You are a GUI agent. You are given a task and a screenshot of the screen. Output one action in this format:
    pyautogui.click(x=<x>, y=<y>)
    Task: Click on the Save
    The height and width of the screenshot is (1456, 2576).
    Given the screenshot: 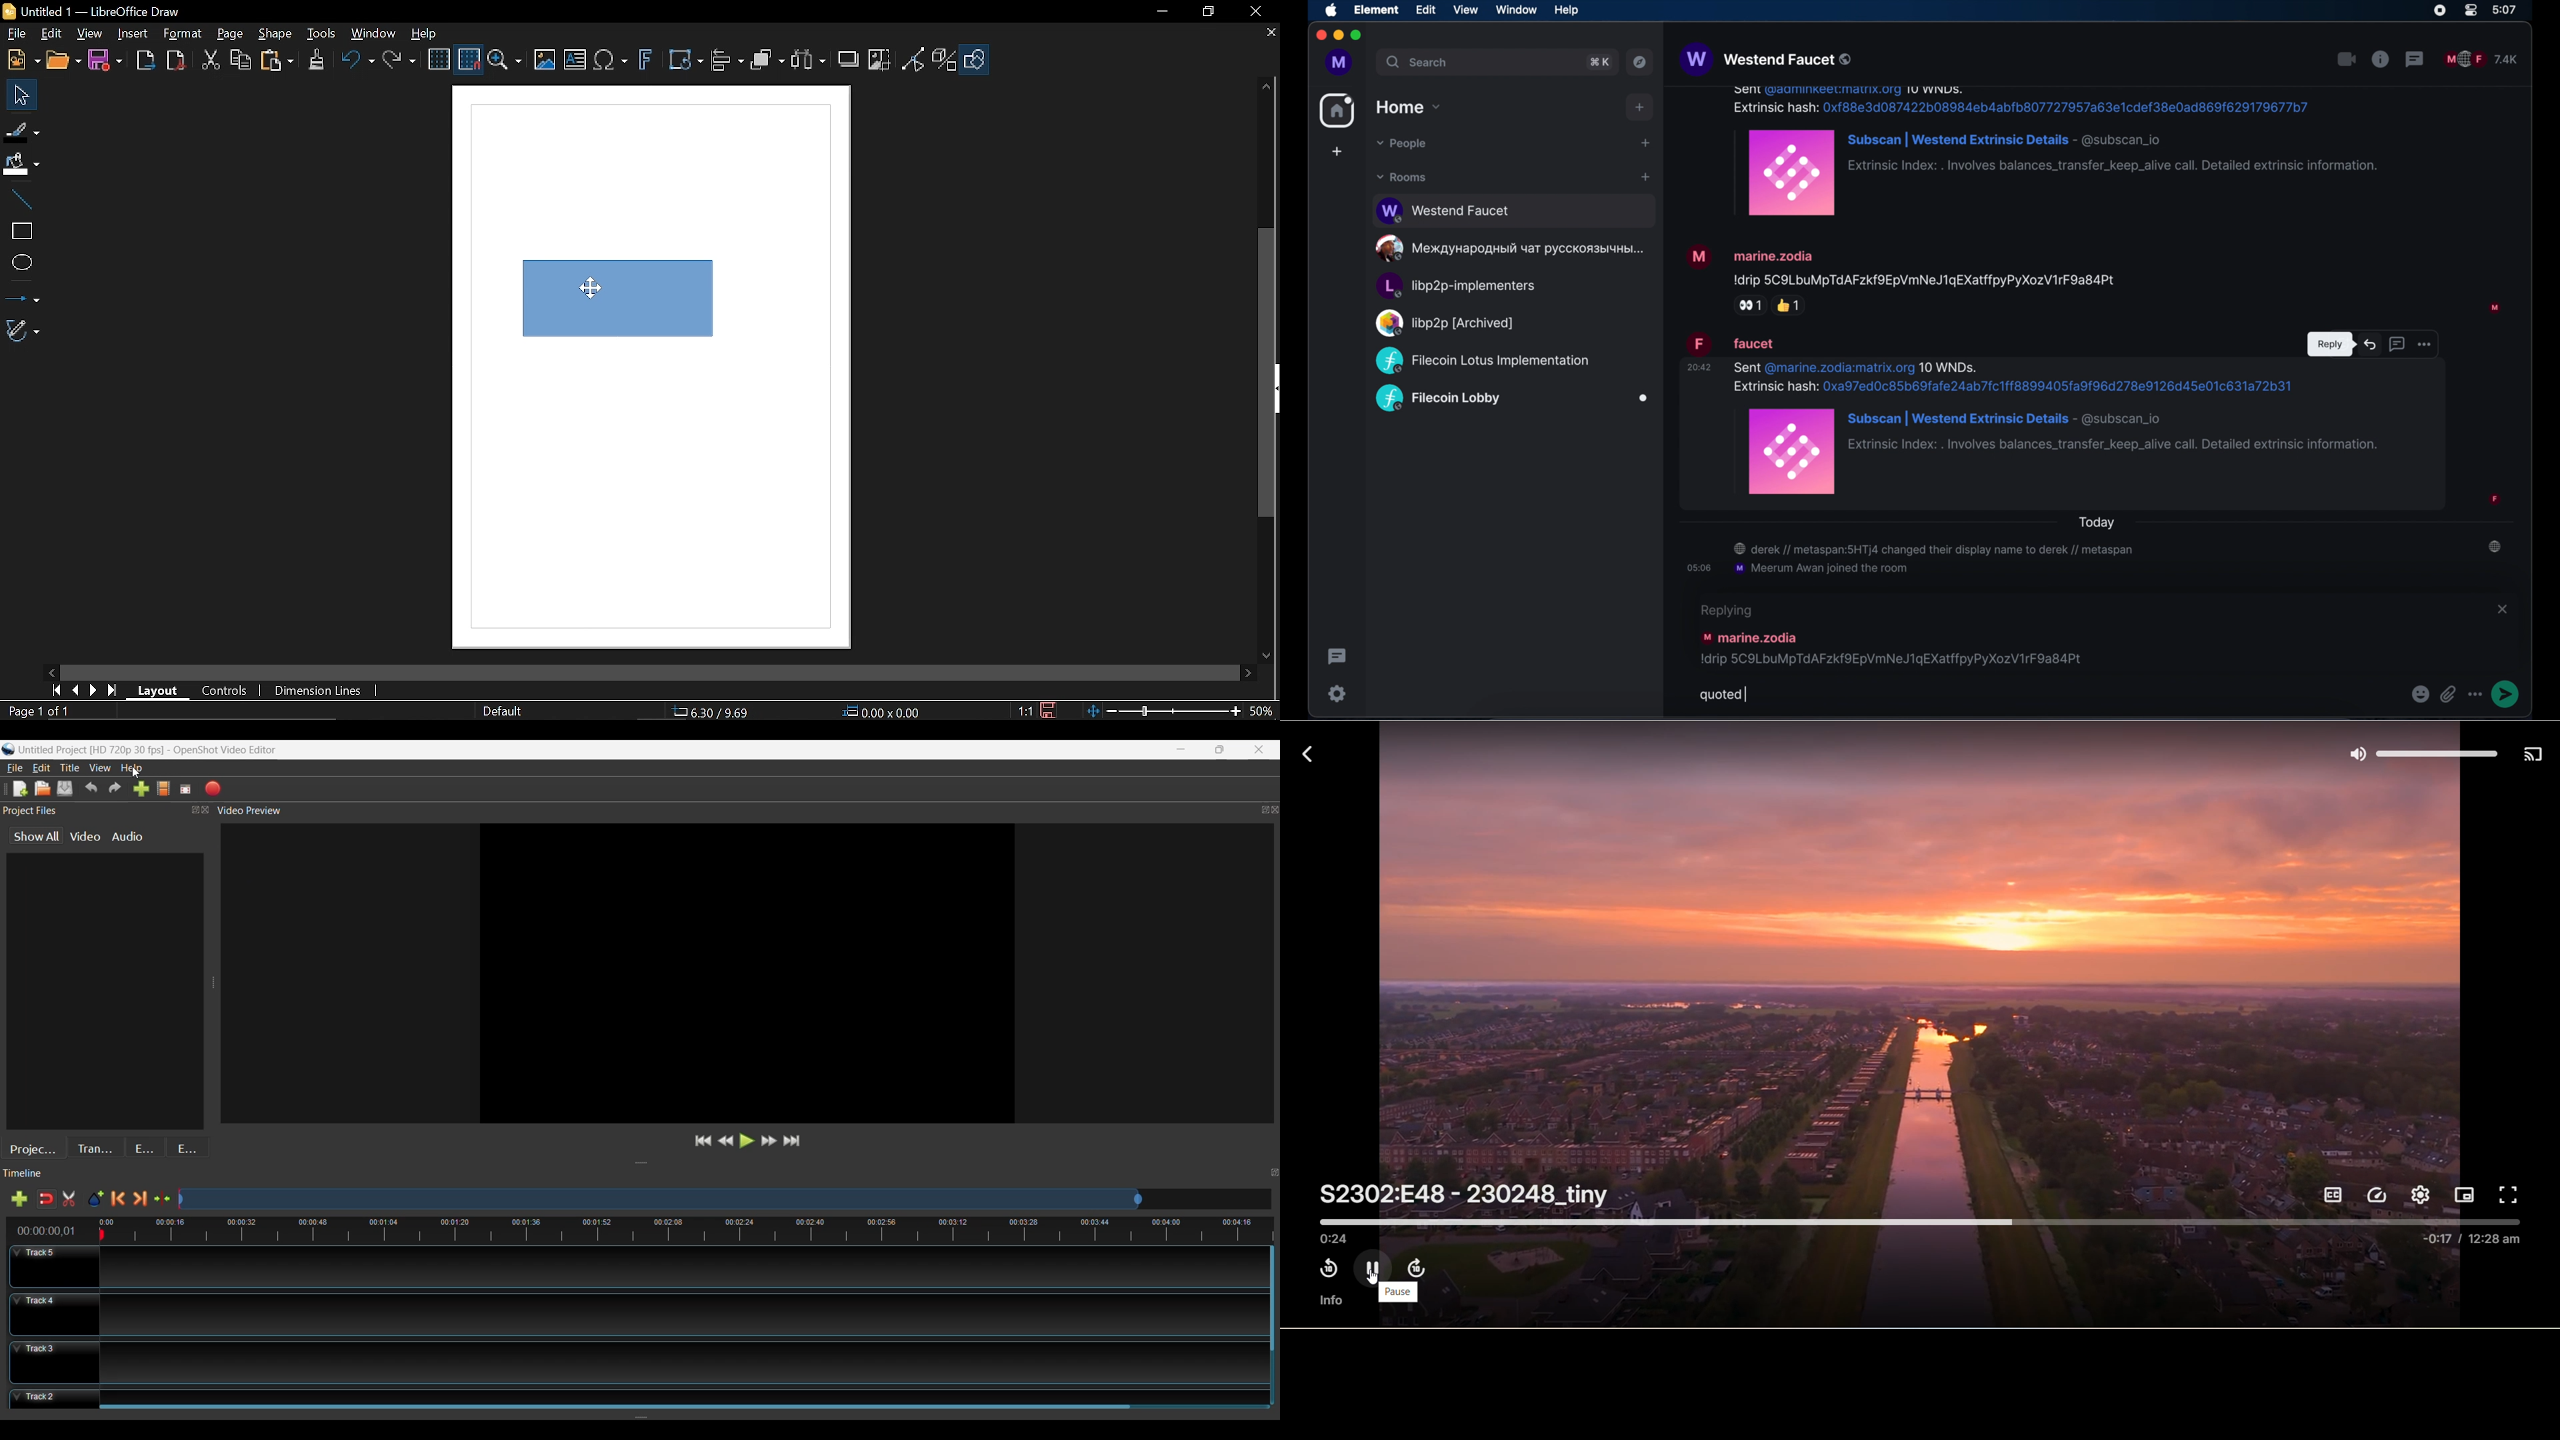 What is the action you would take?
    pyautogui.click(x=1046, y=711)
    